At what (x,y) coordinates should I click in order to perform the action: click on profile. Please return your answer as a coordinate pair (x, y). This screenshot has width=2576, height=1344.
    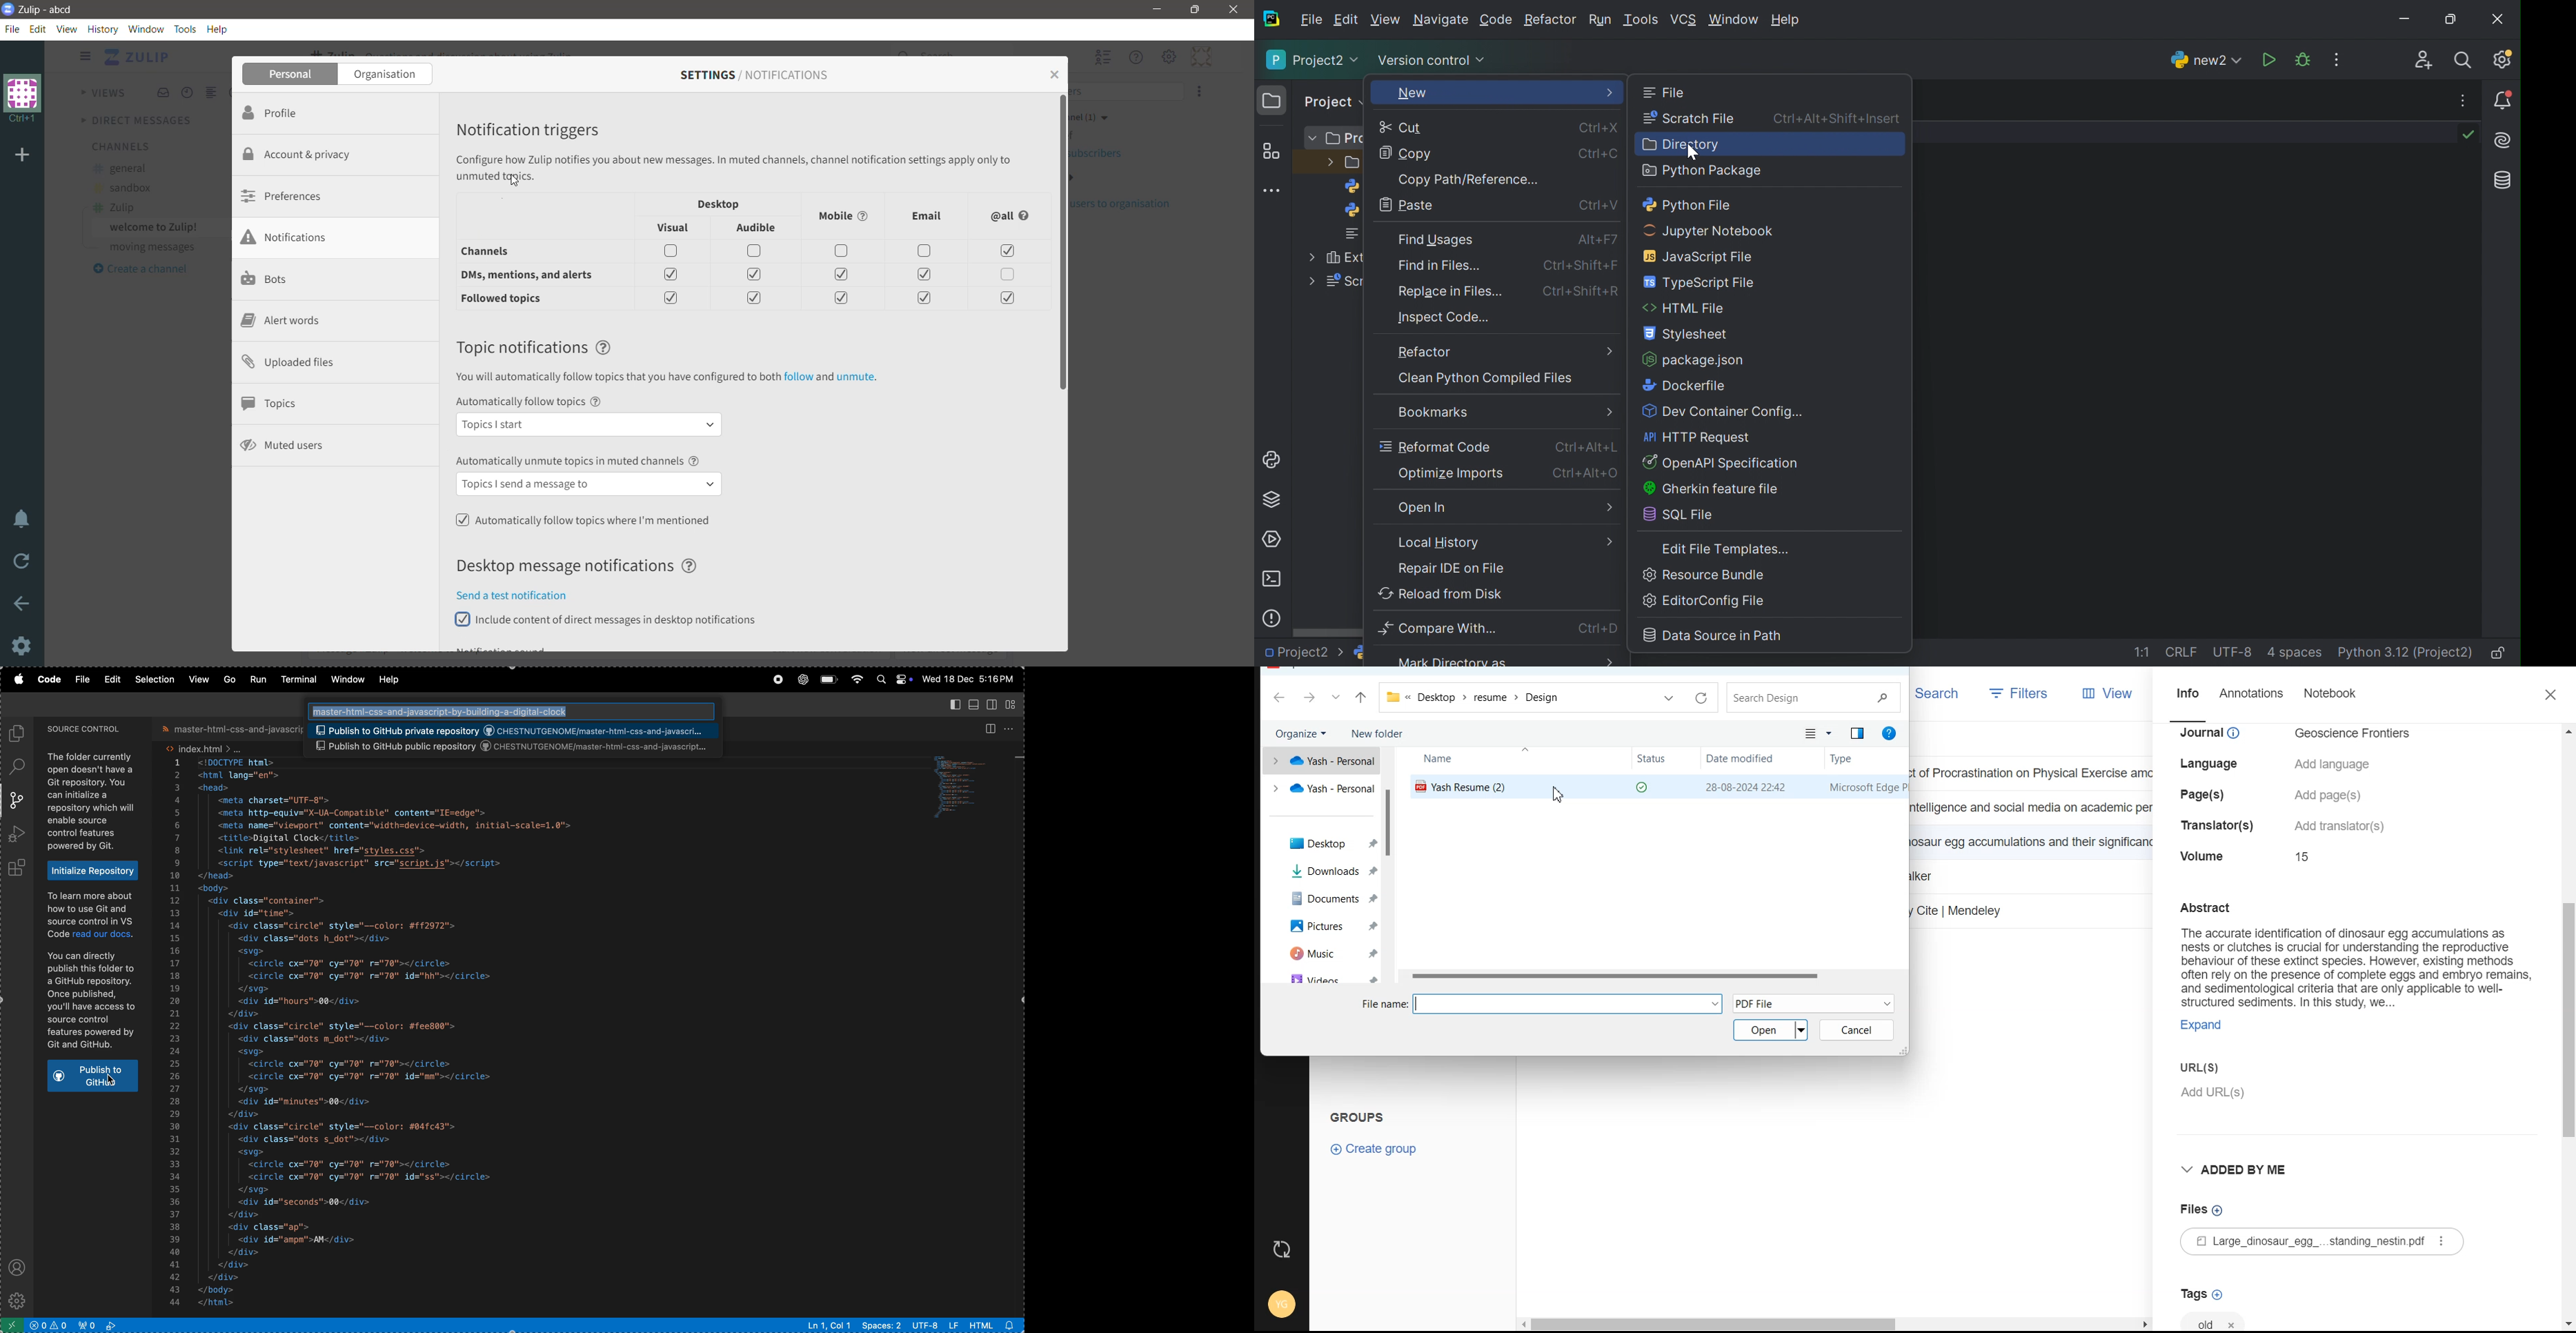
    Looking at the image, I should click on (15, 1266).